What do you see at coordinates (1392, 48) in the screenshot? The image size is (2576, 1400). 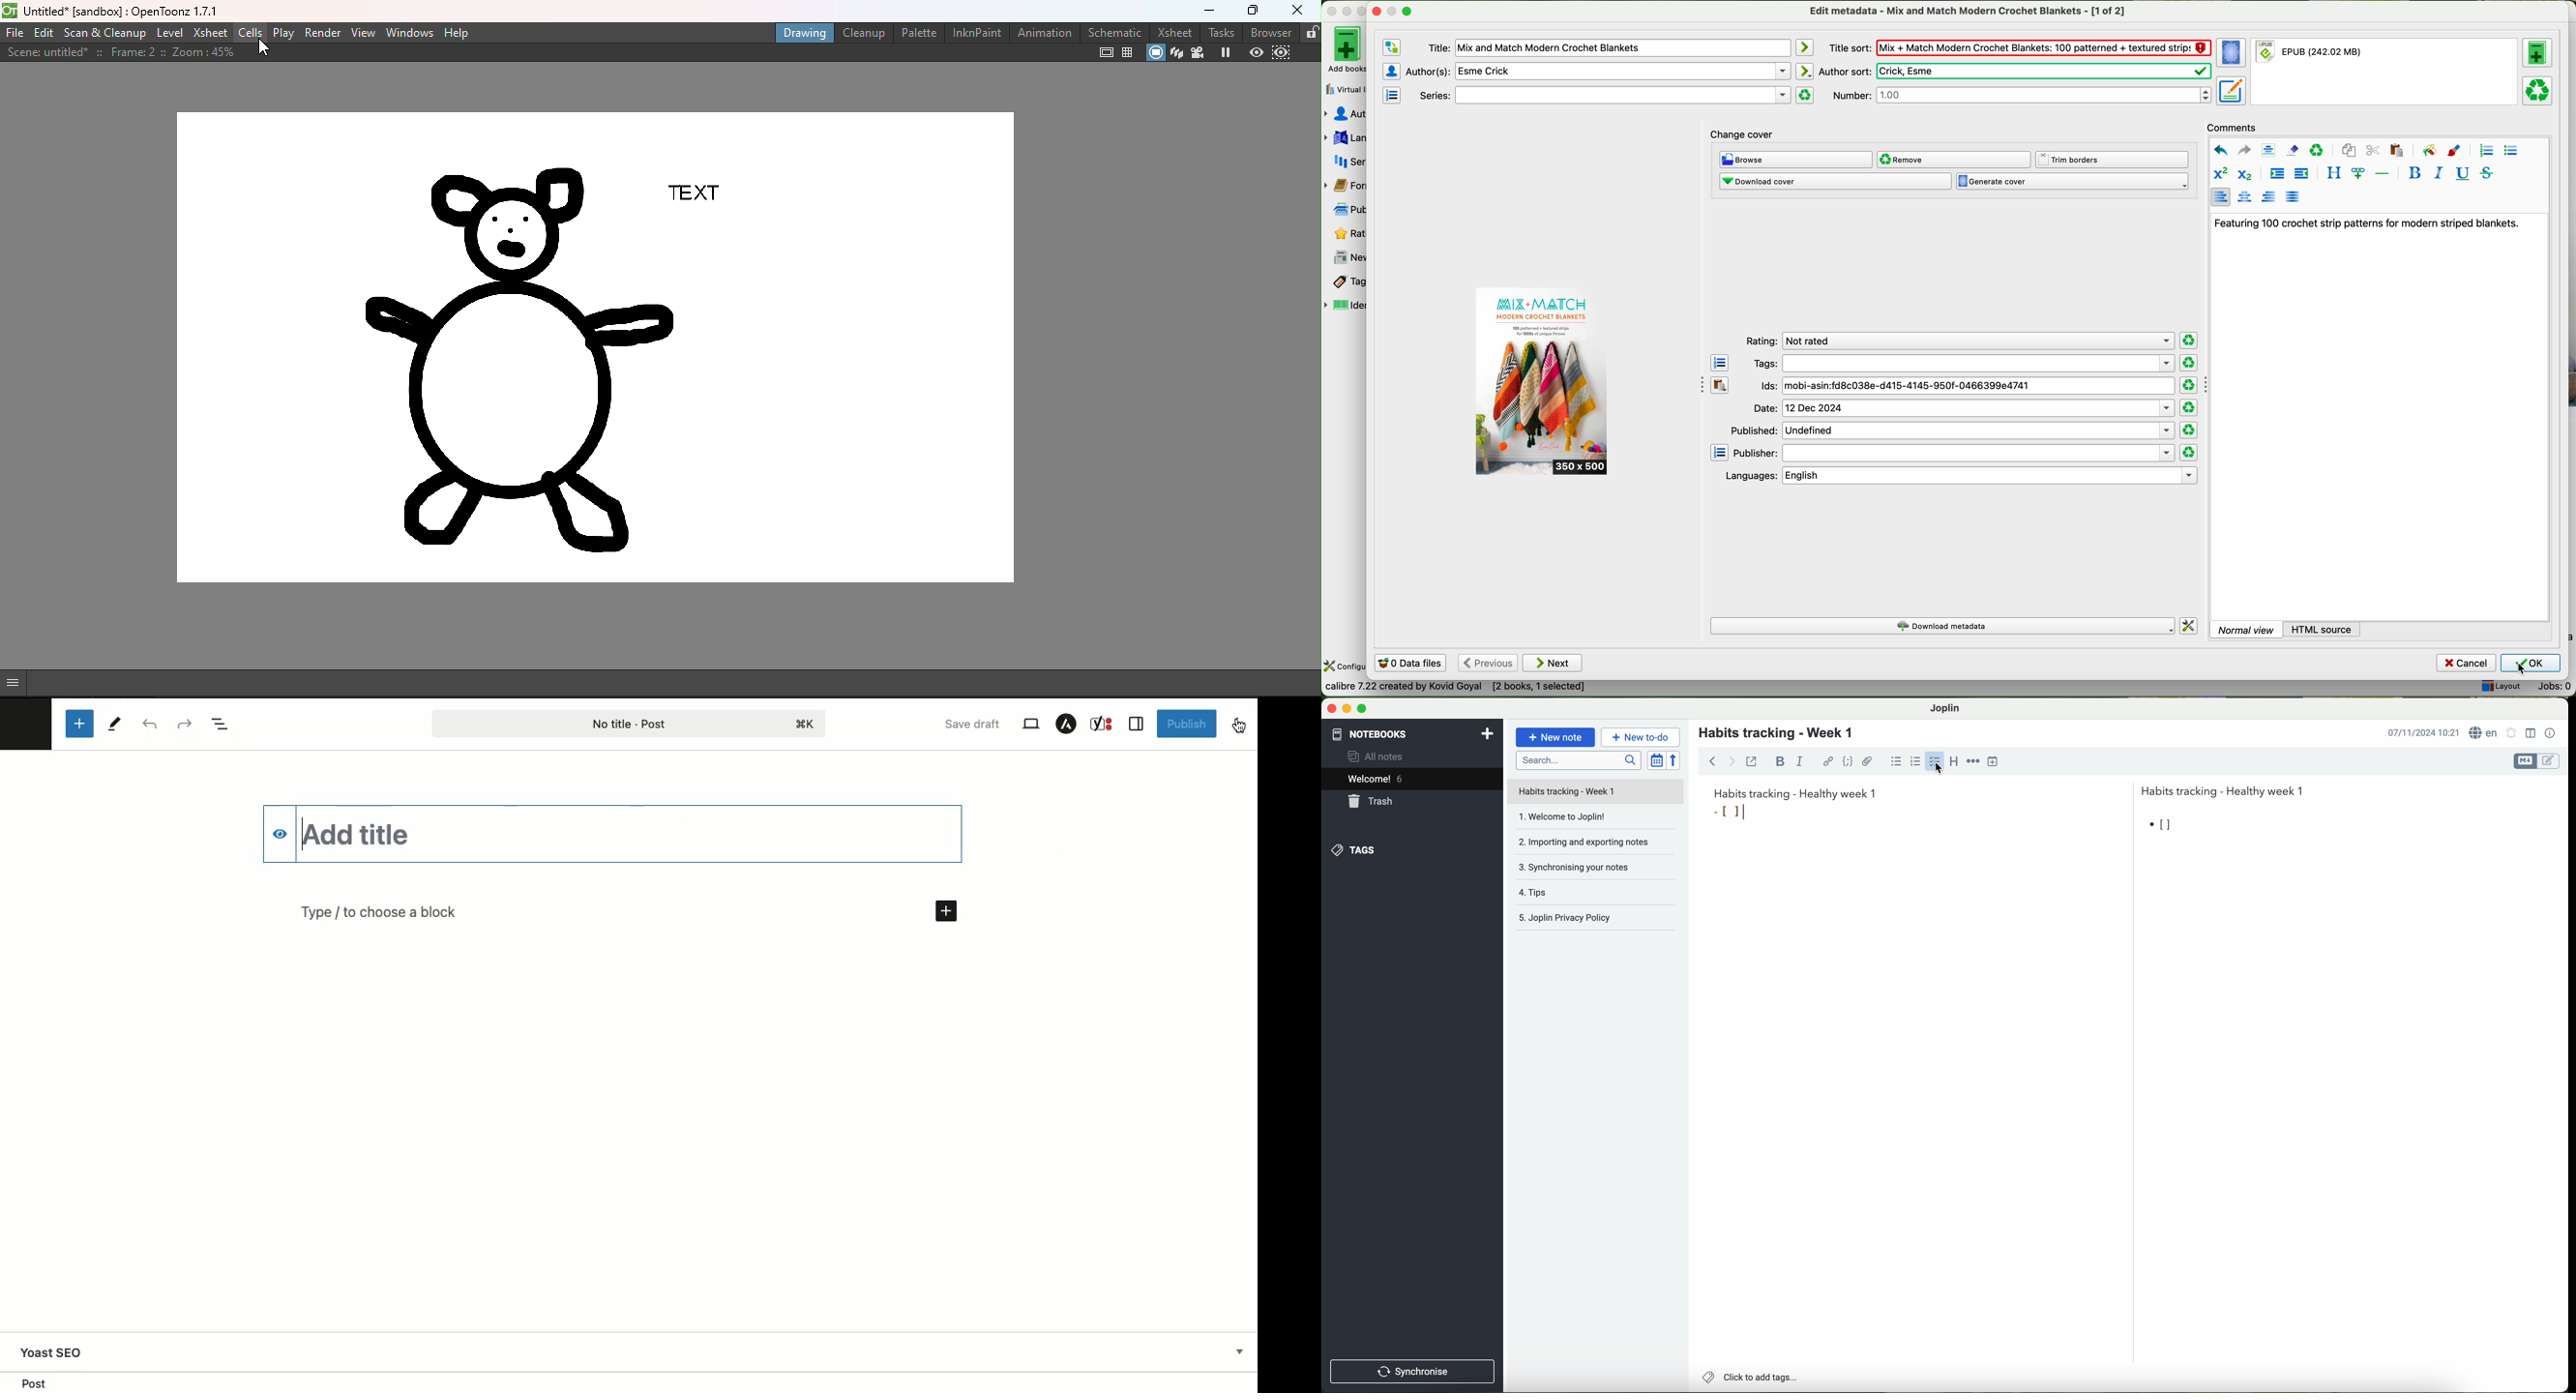 I see `swap the author and title` at bounding box center [1392, 48].